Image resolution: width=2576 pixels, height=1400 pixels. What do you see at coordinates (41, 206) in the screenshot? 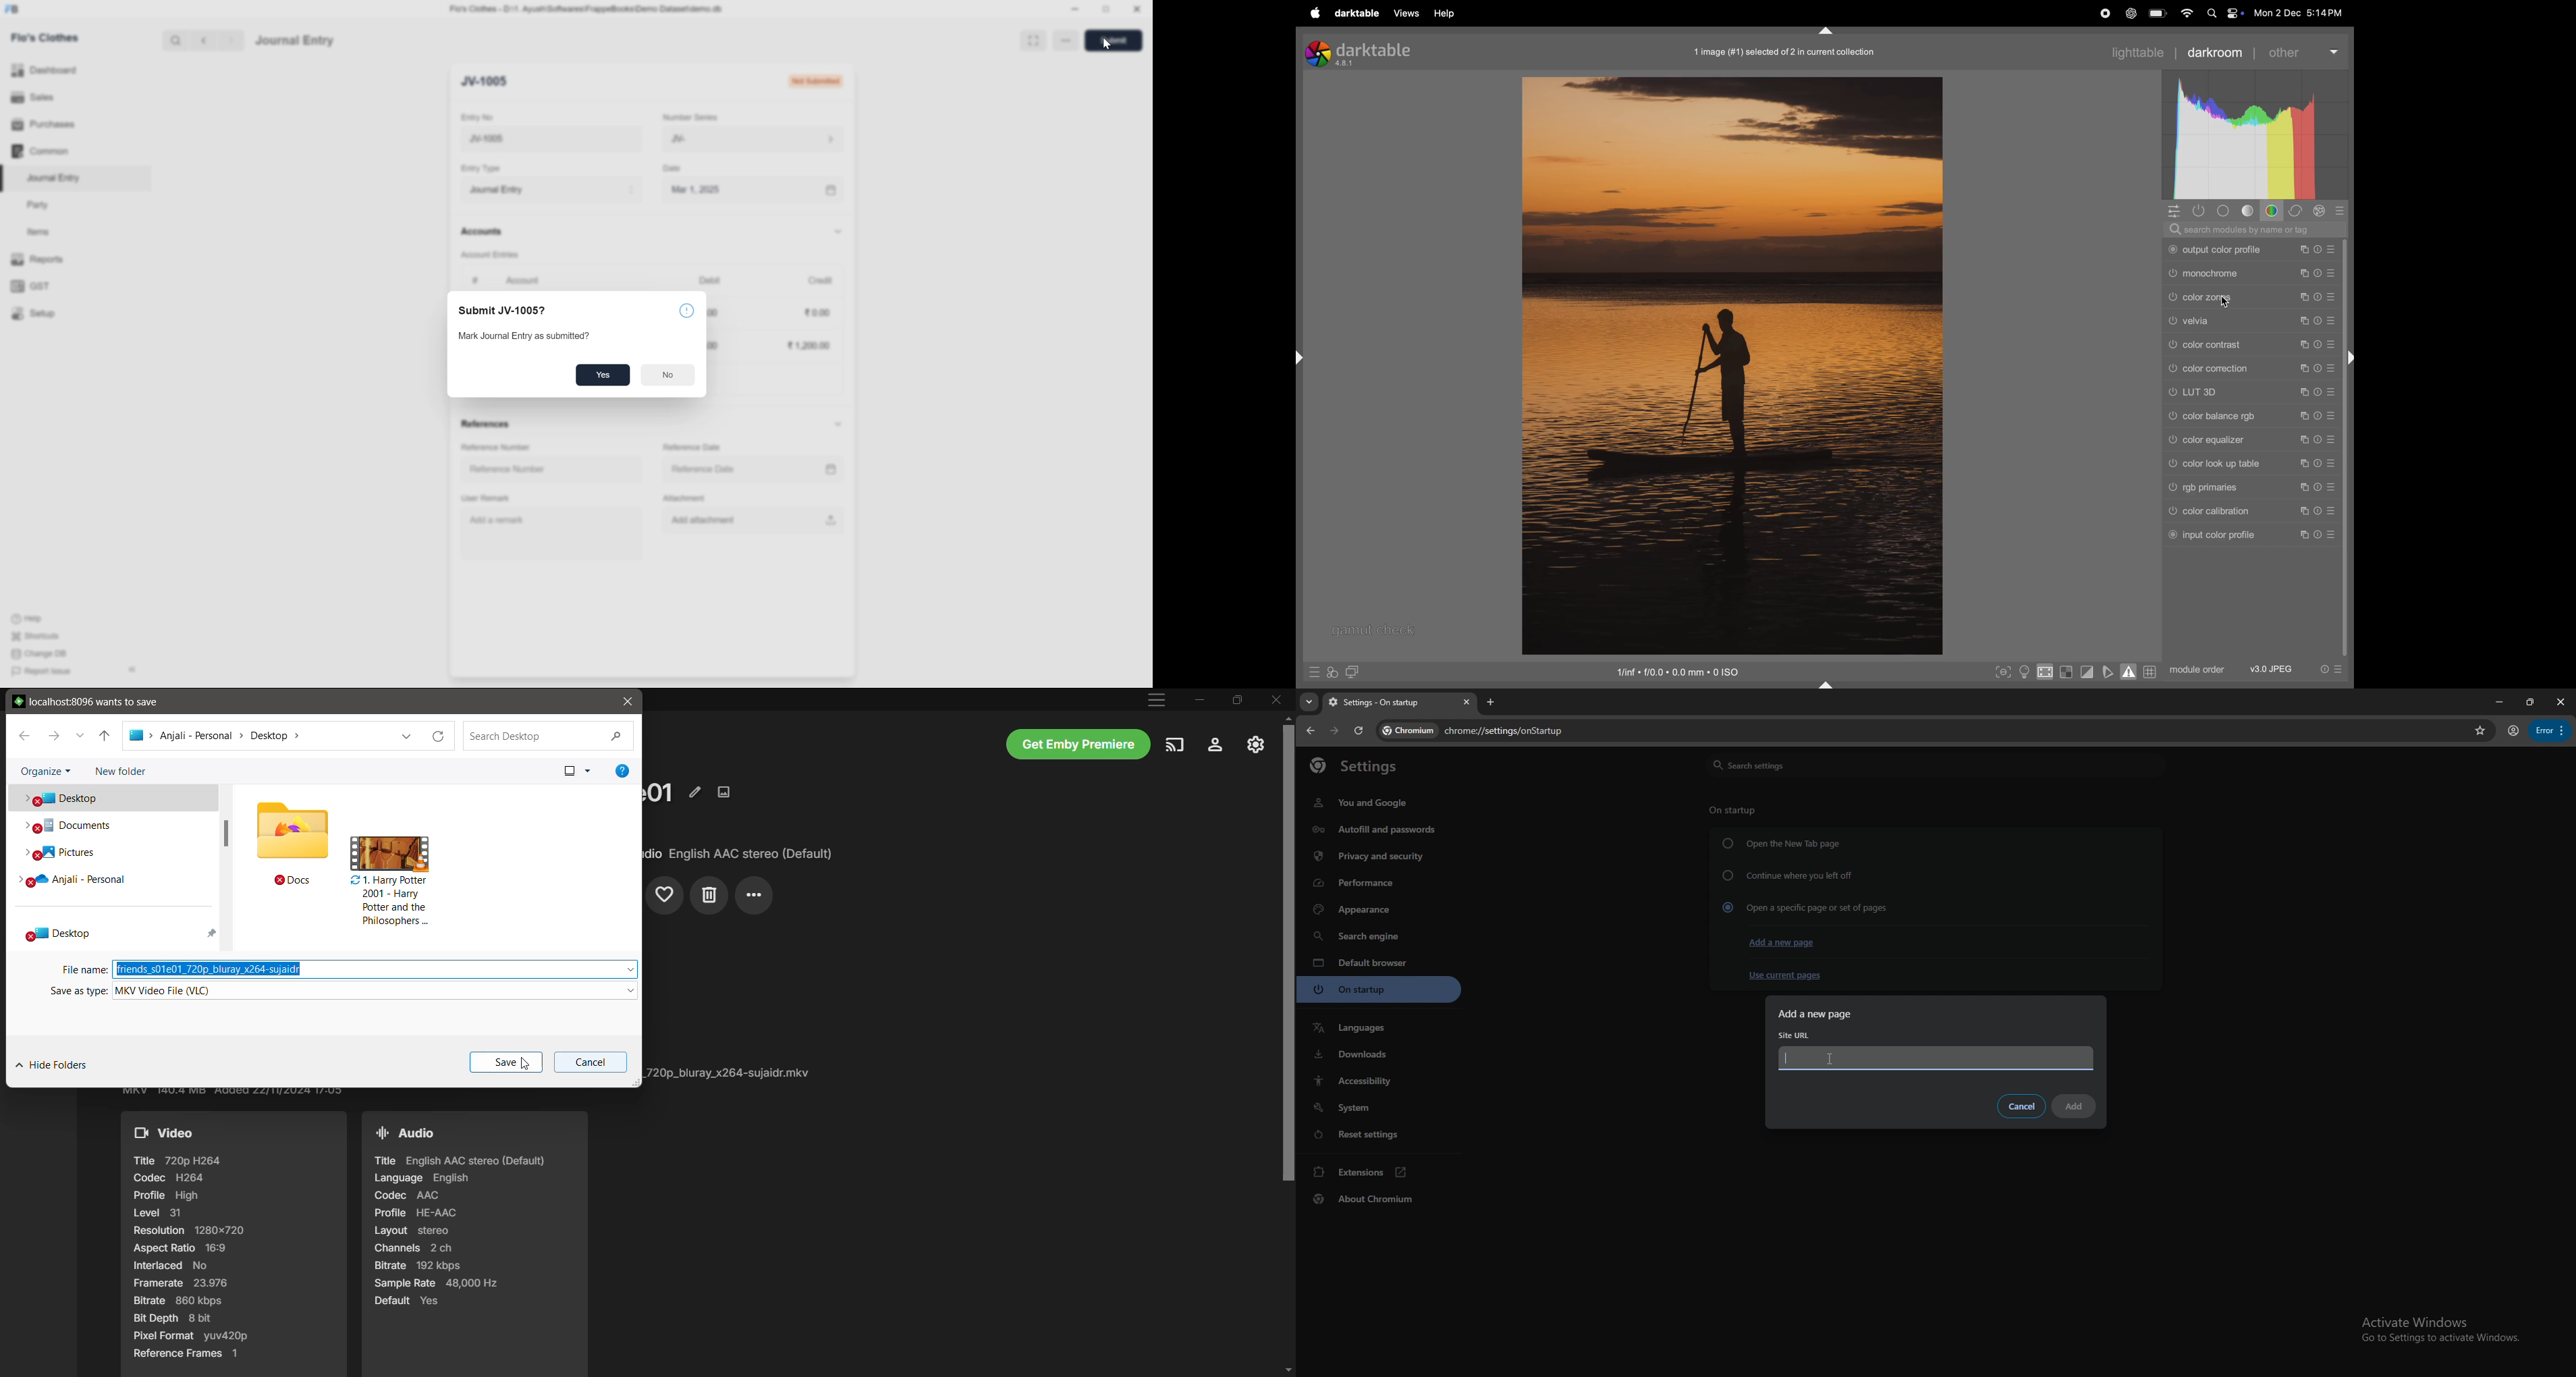
I see `Party` at bounding box center [41, 206].